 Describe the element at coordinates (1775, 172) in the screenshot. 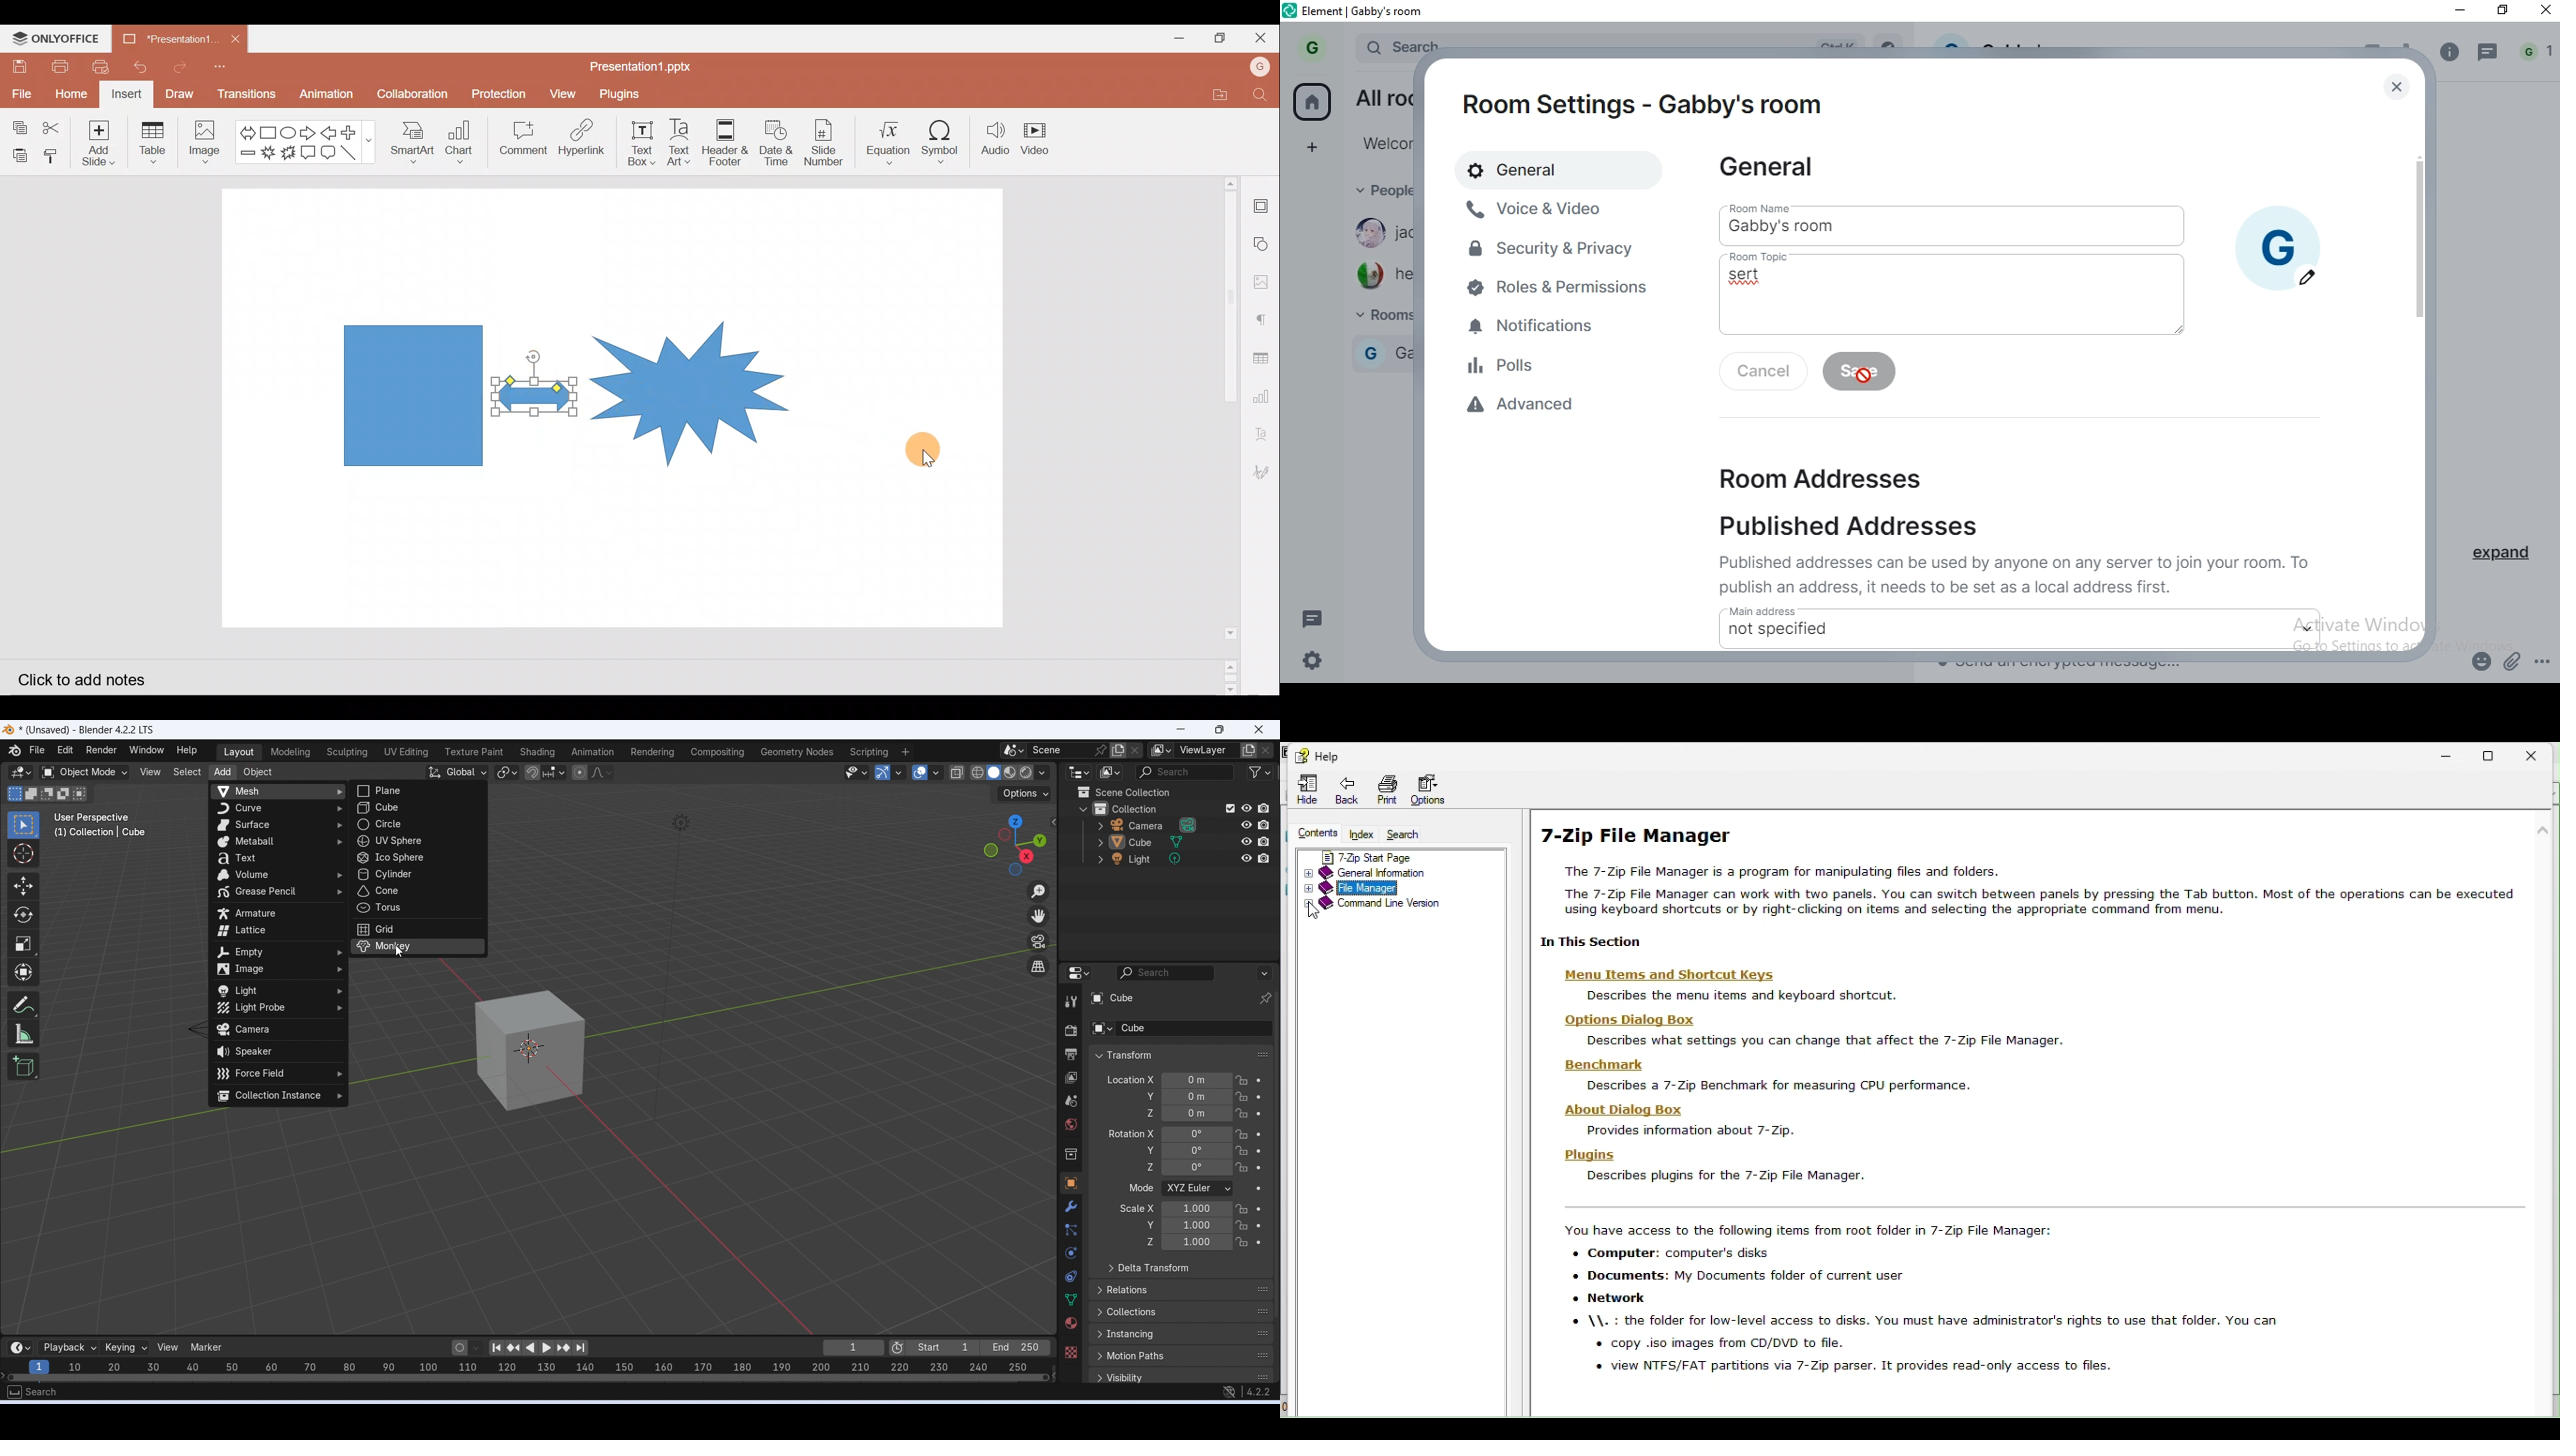

I see `general` at that location.